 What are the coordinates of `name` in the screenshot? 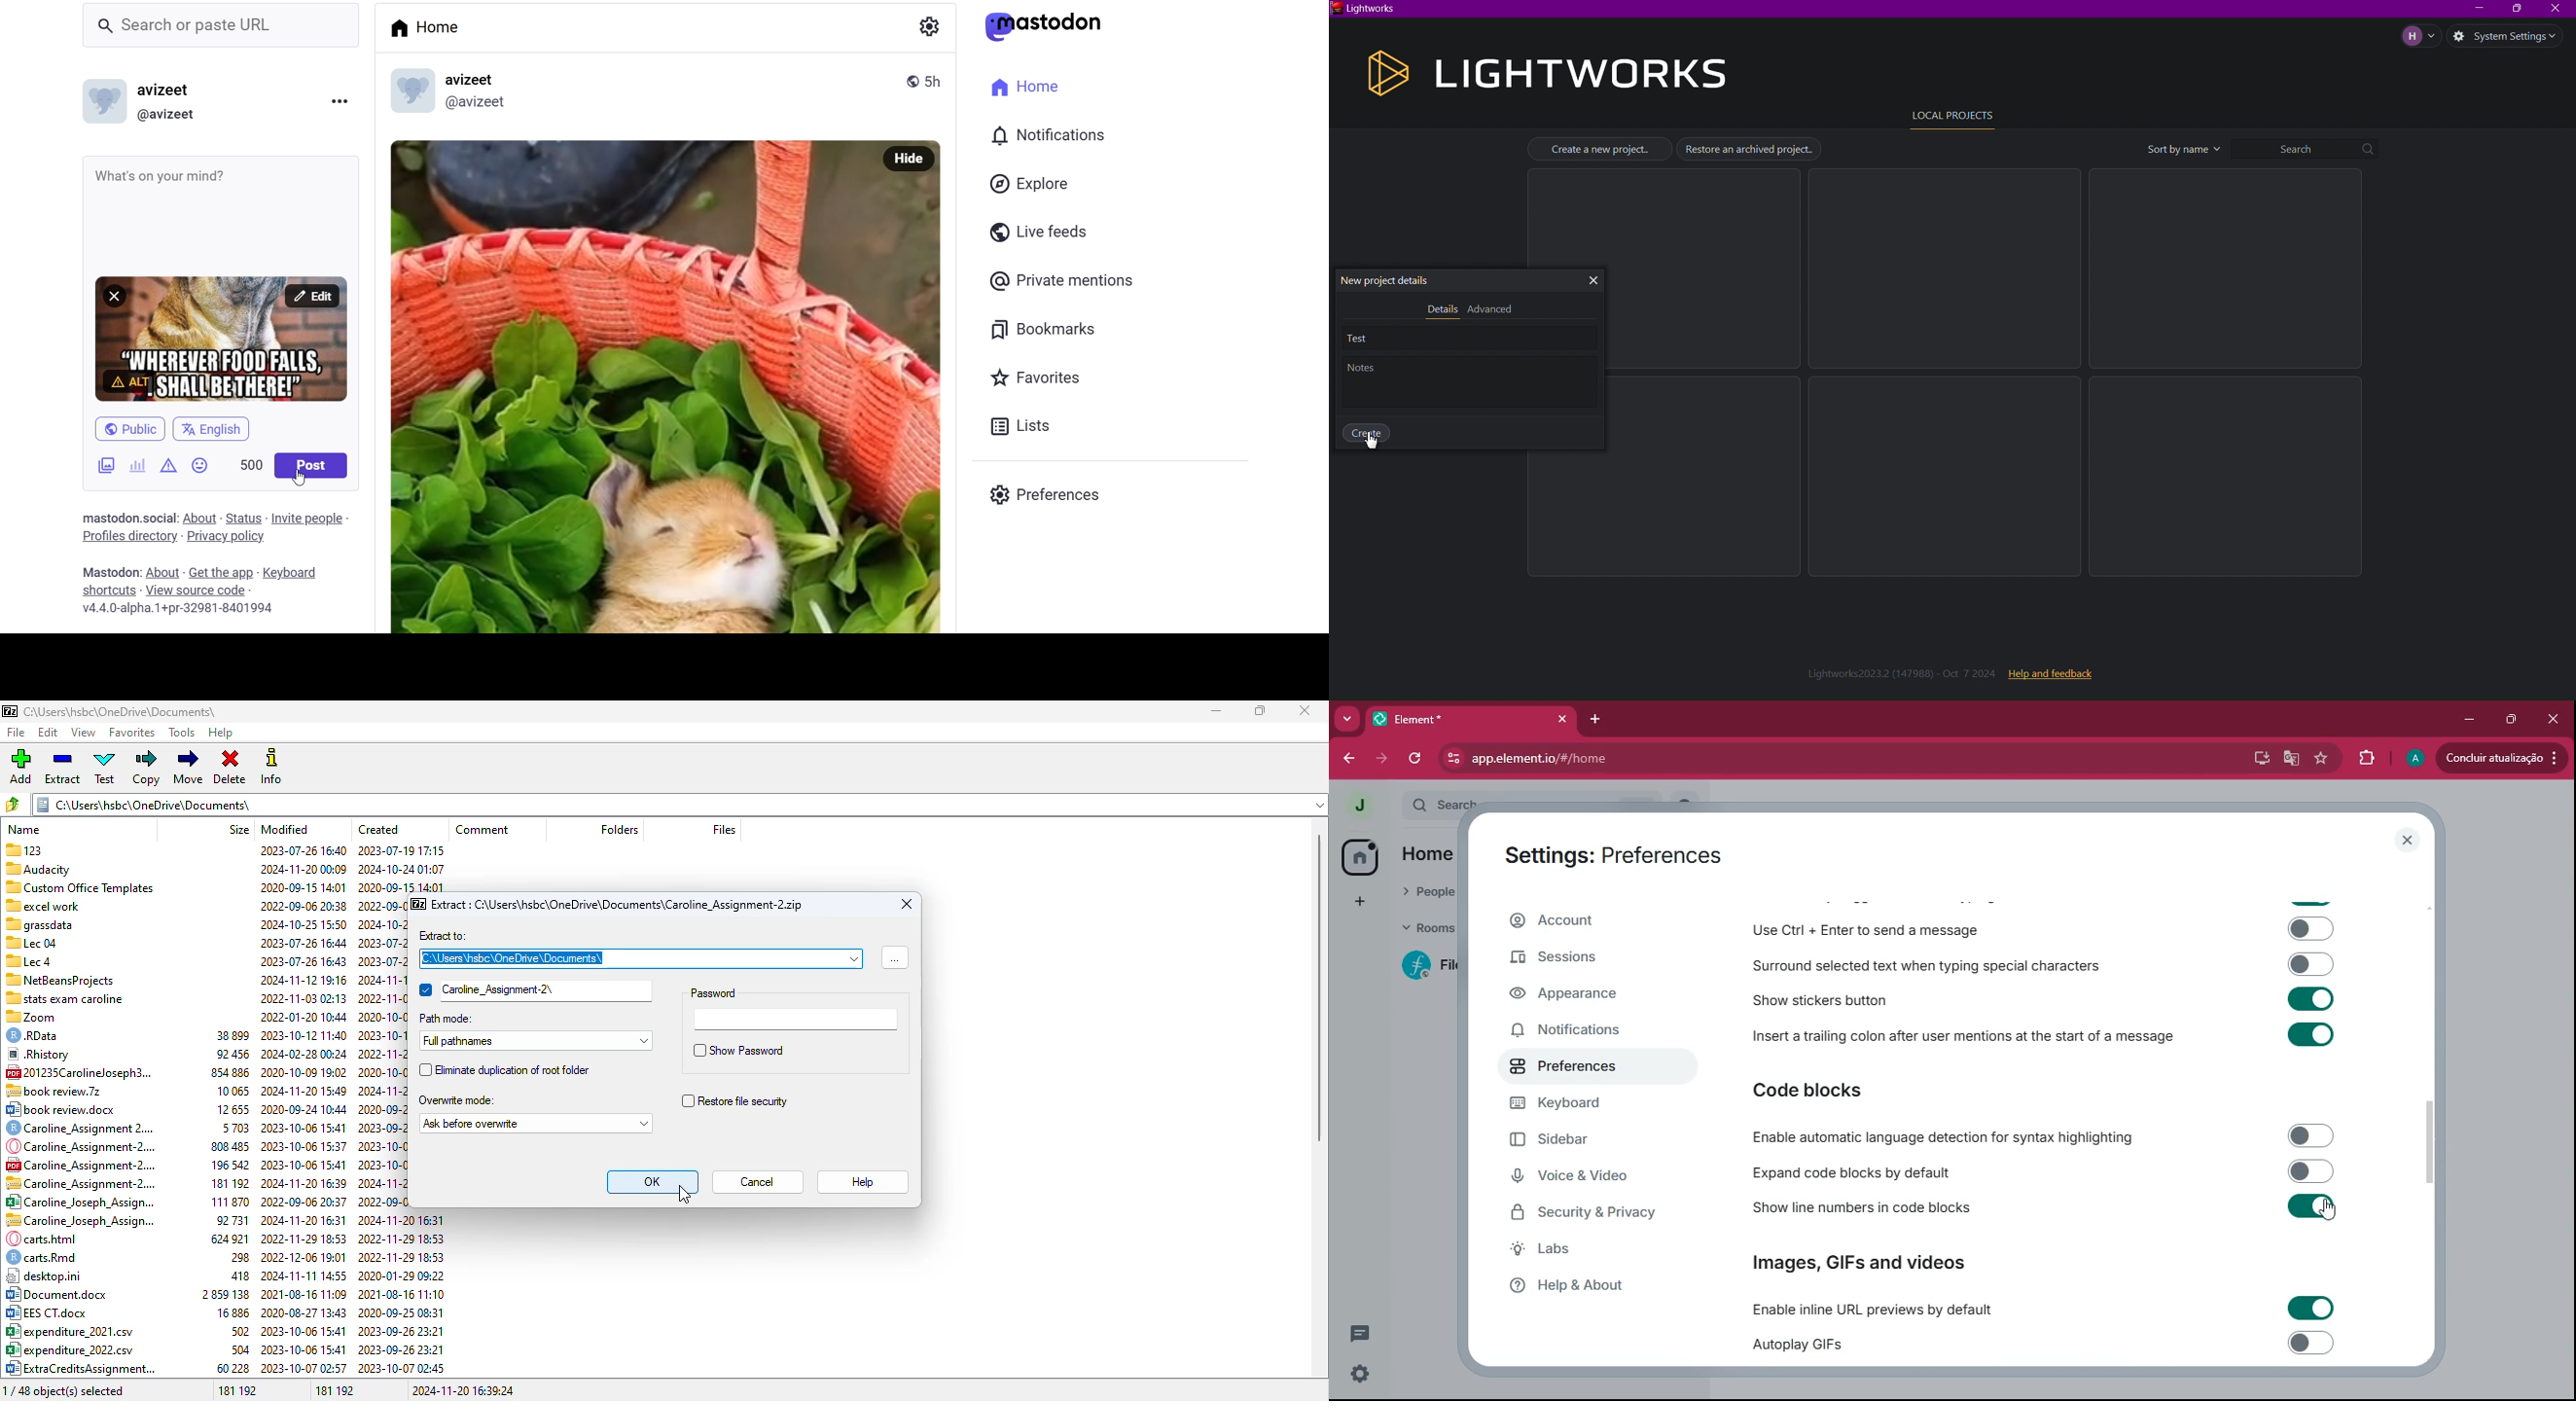 It's located at (24, 829).